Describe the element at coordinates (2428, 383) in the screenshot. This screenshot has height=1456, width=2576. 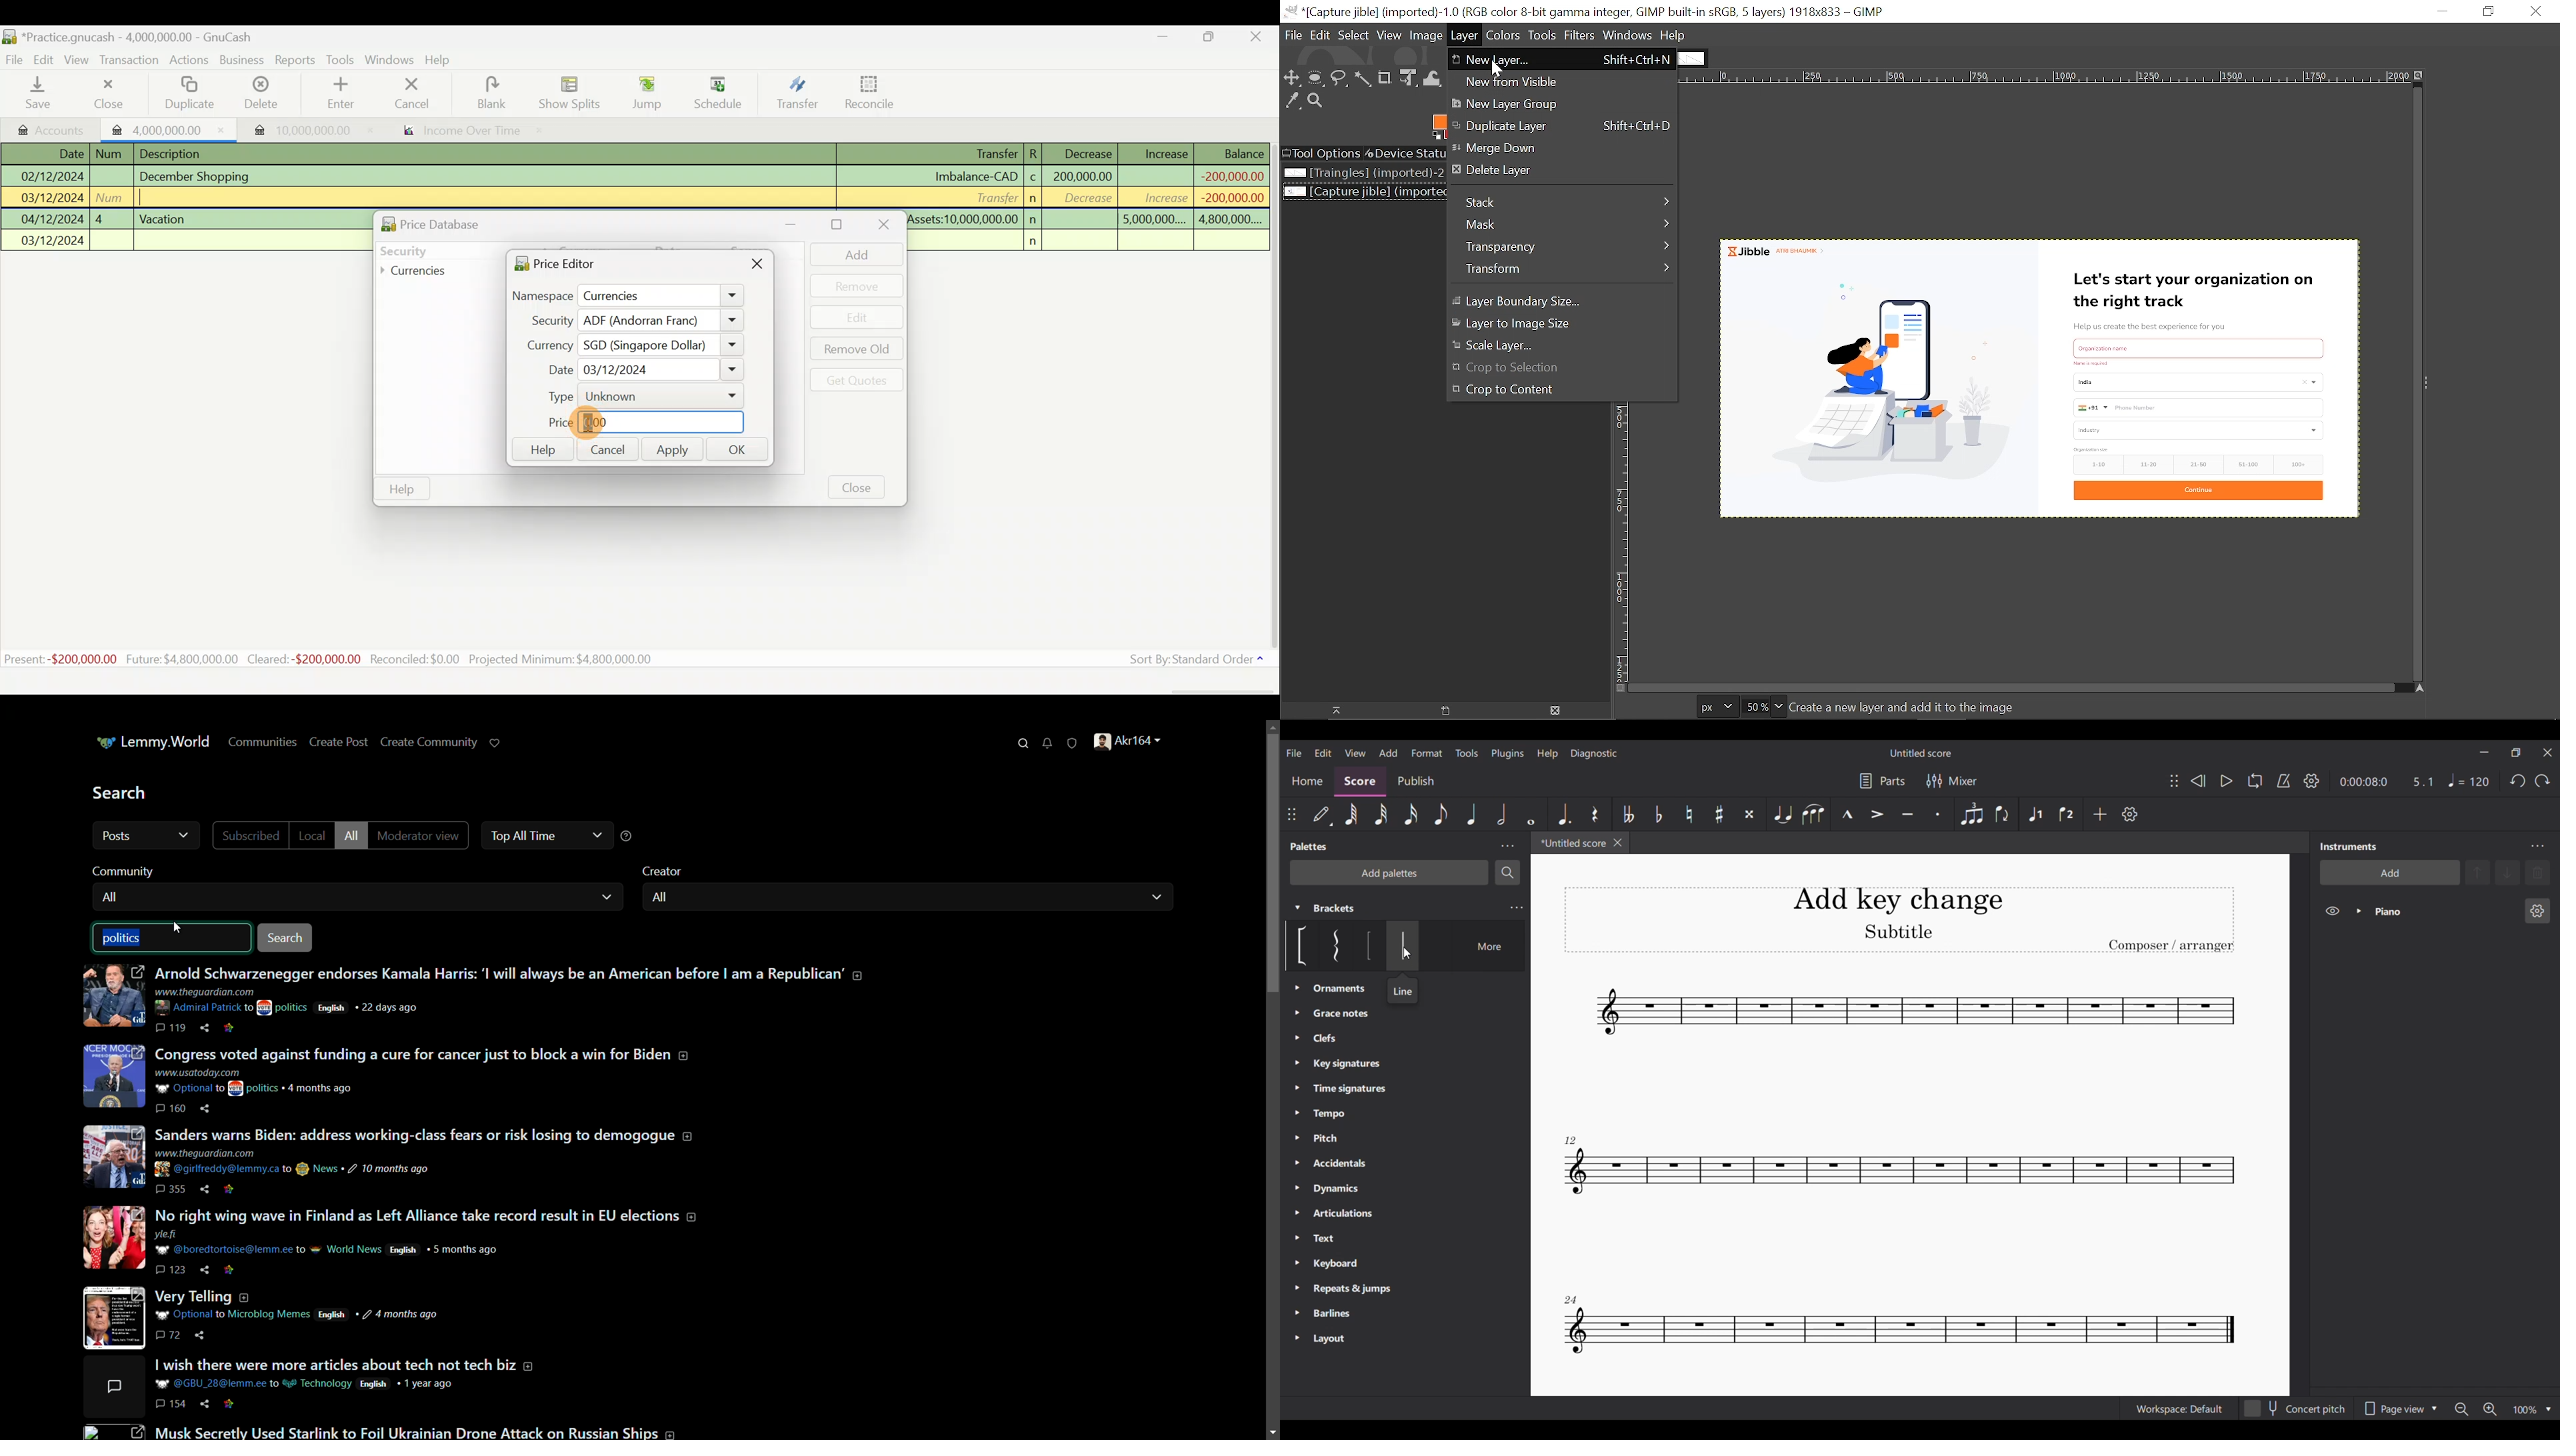
I see `Side bar menu` at that location.